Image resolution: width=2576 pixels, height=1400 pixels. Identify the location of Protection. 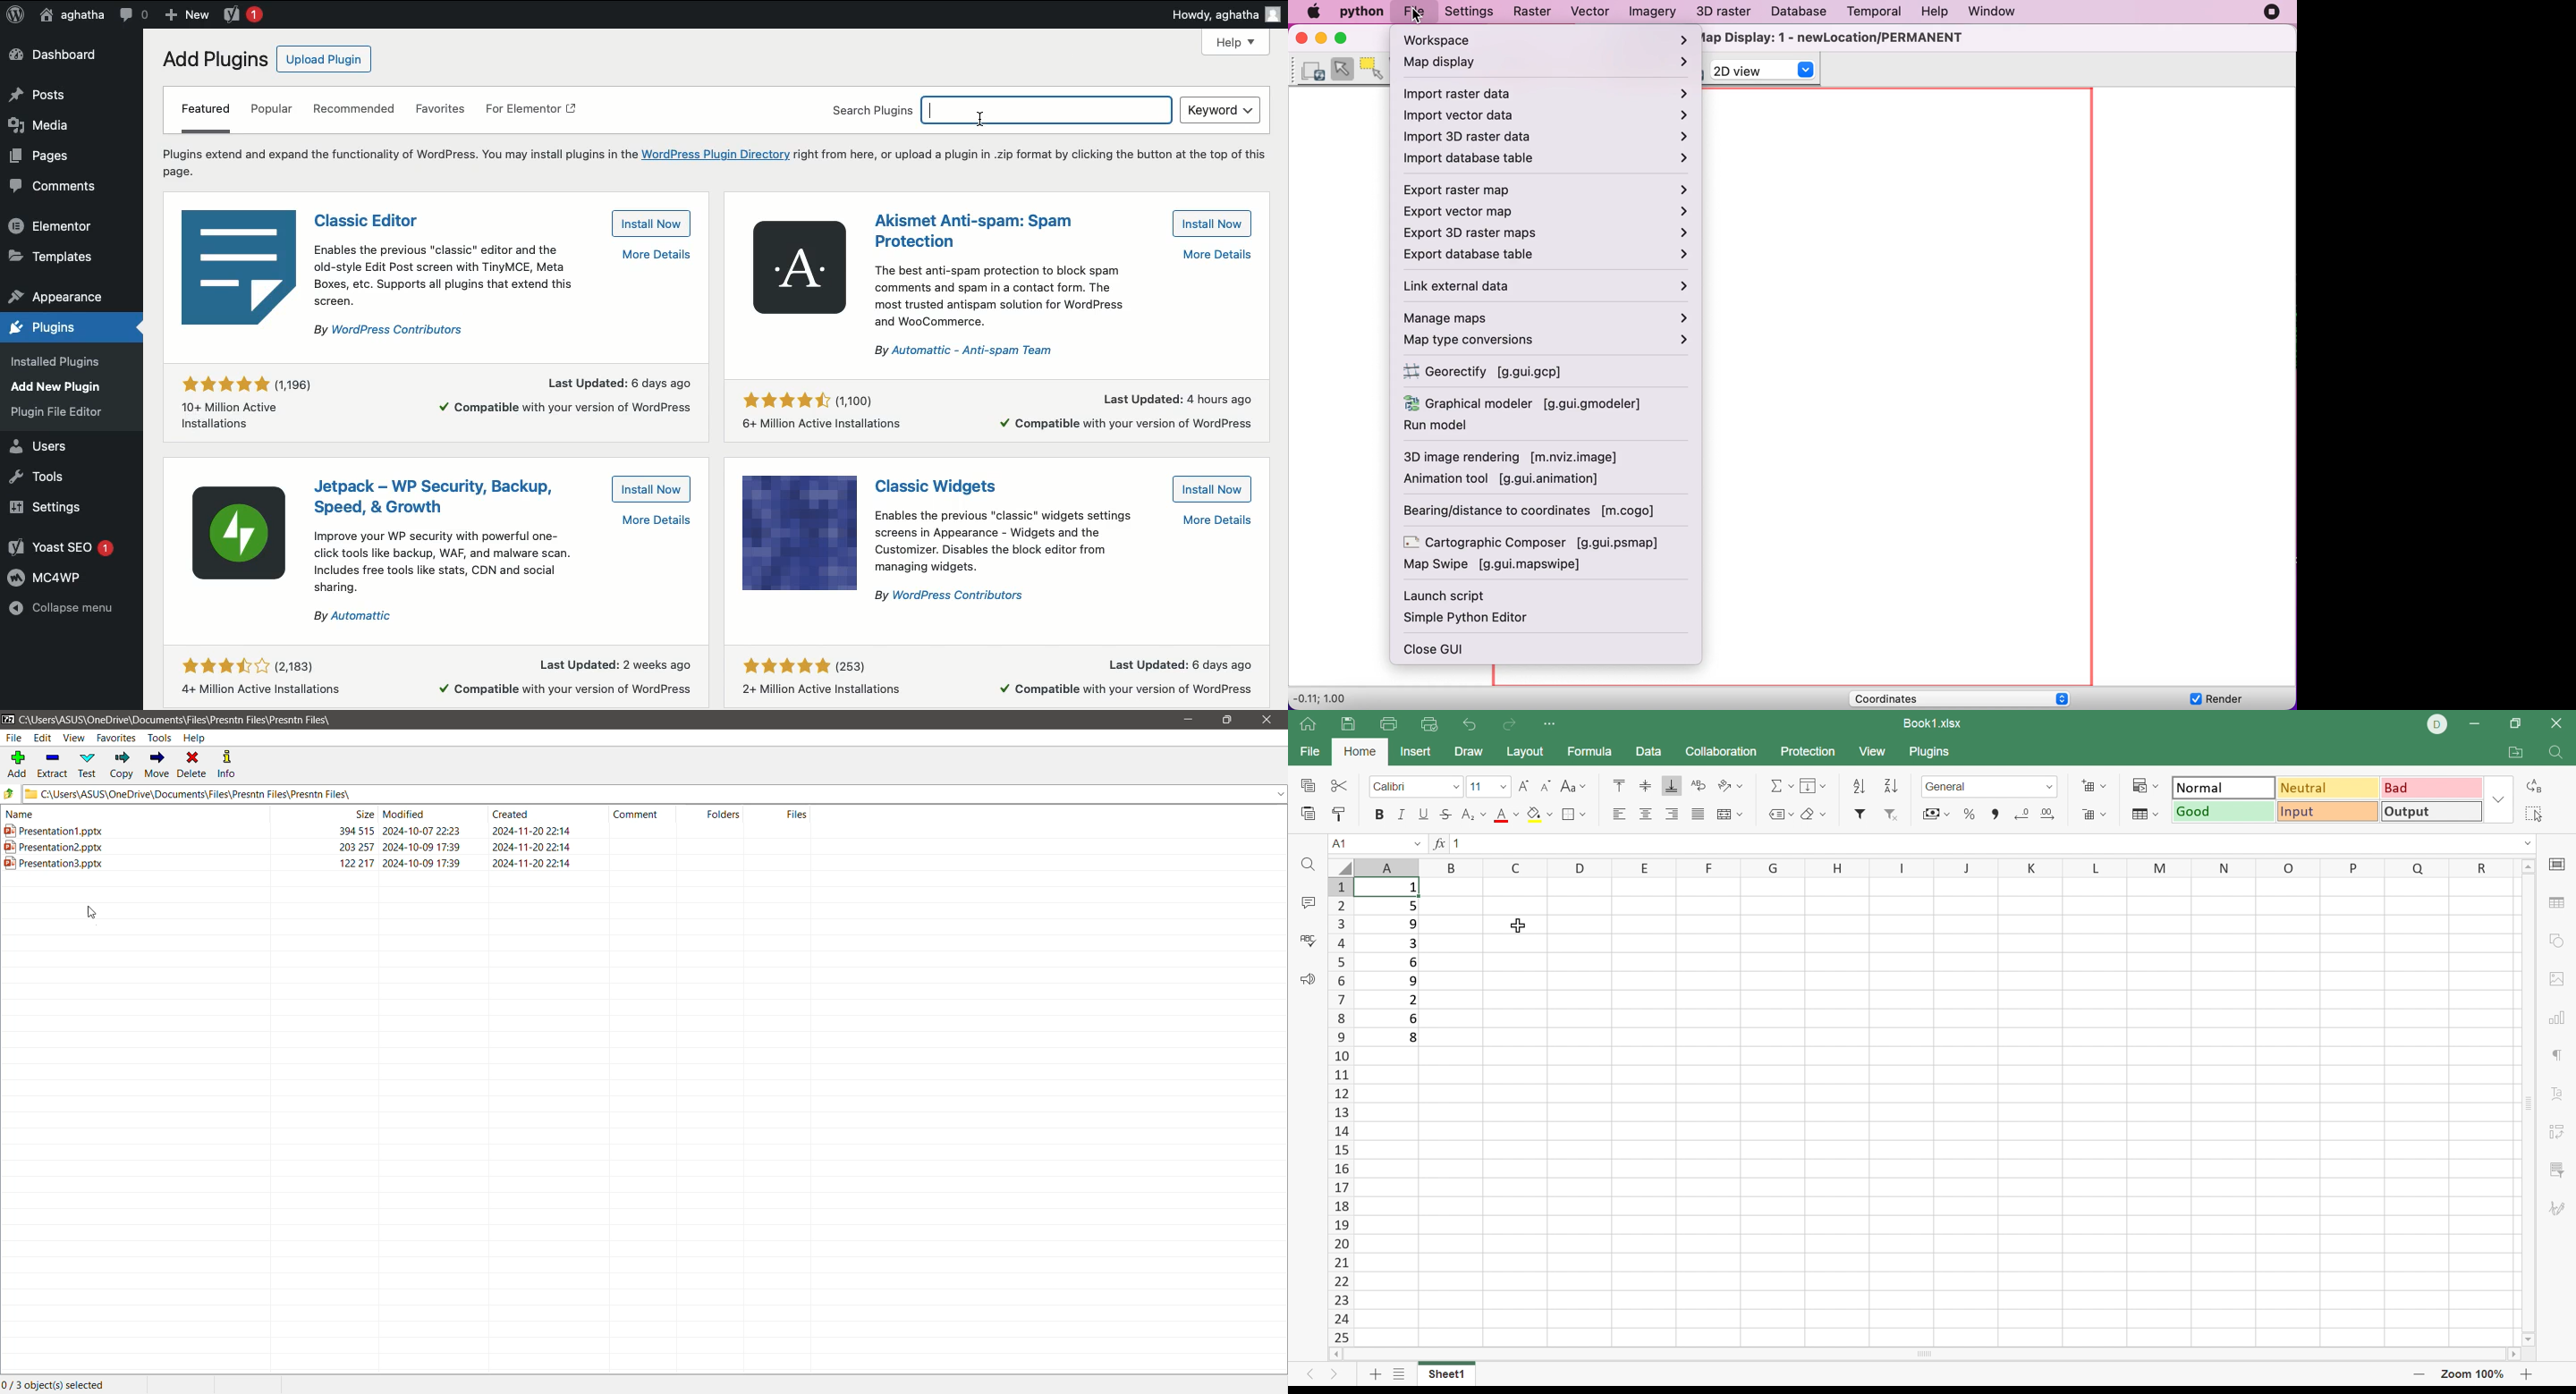
(1807, 752).